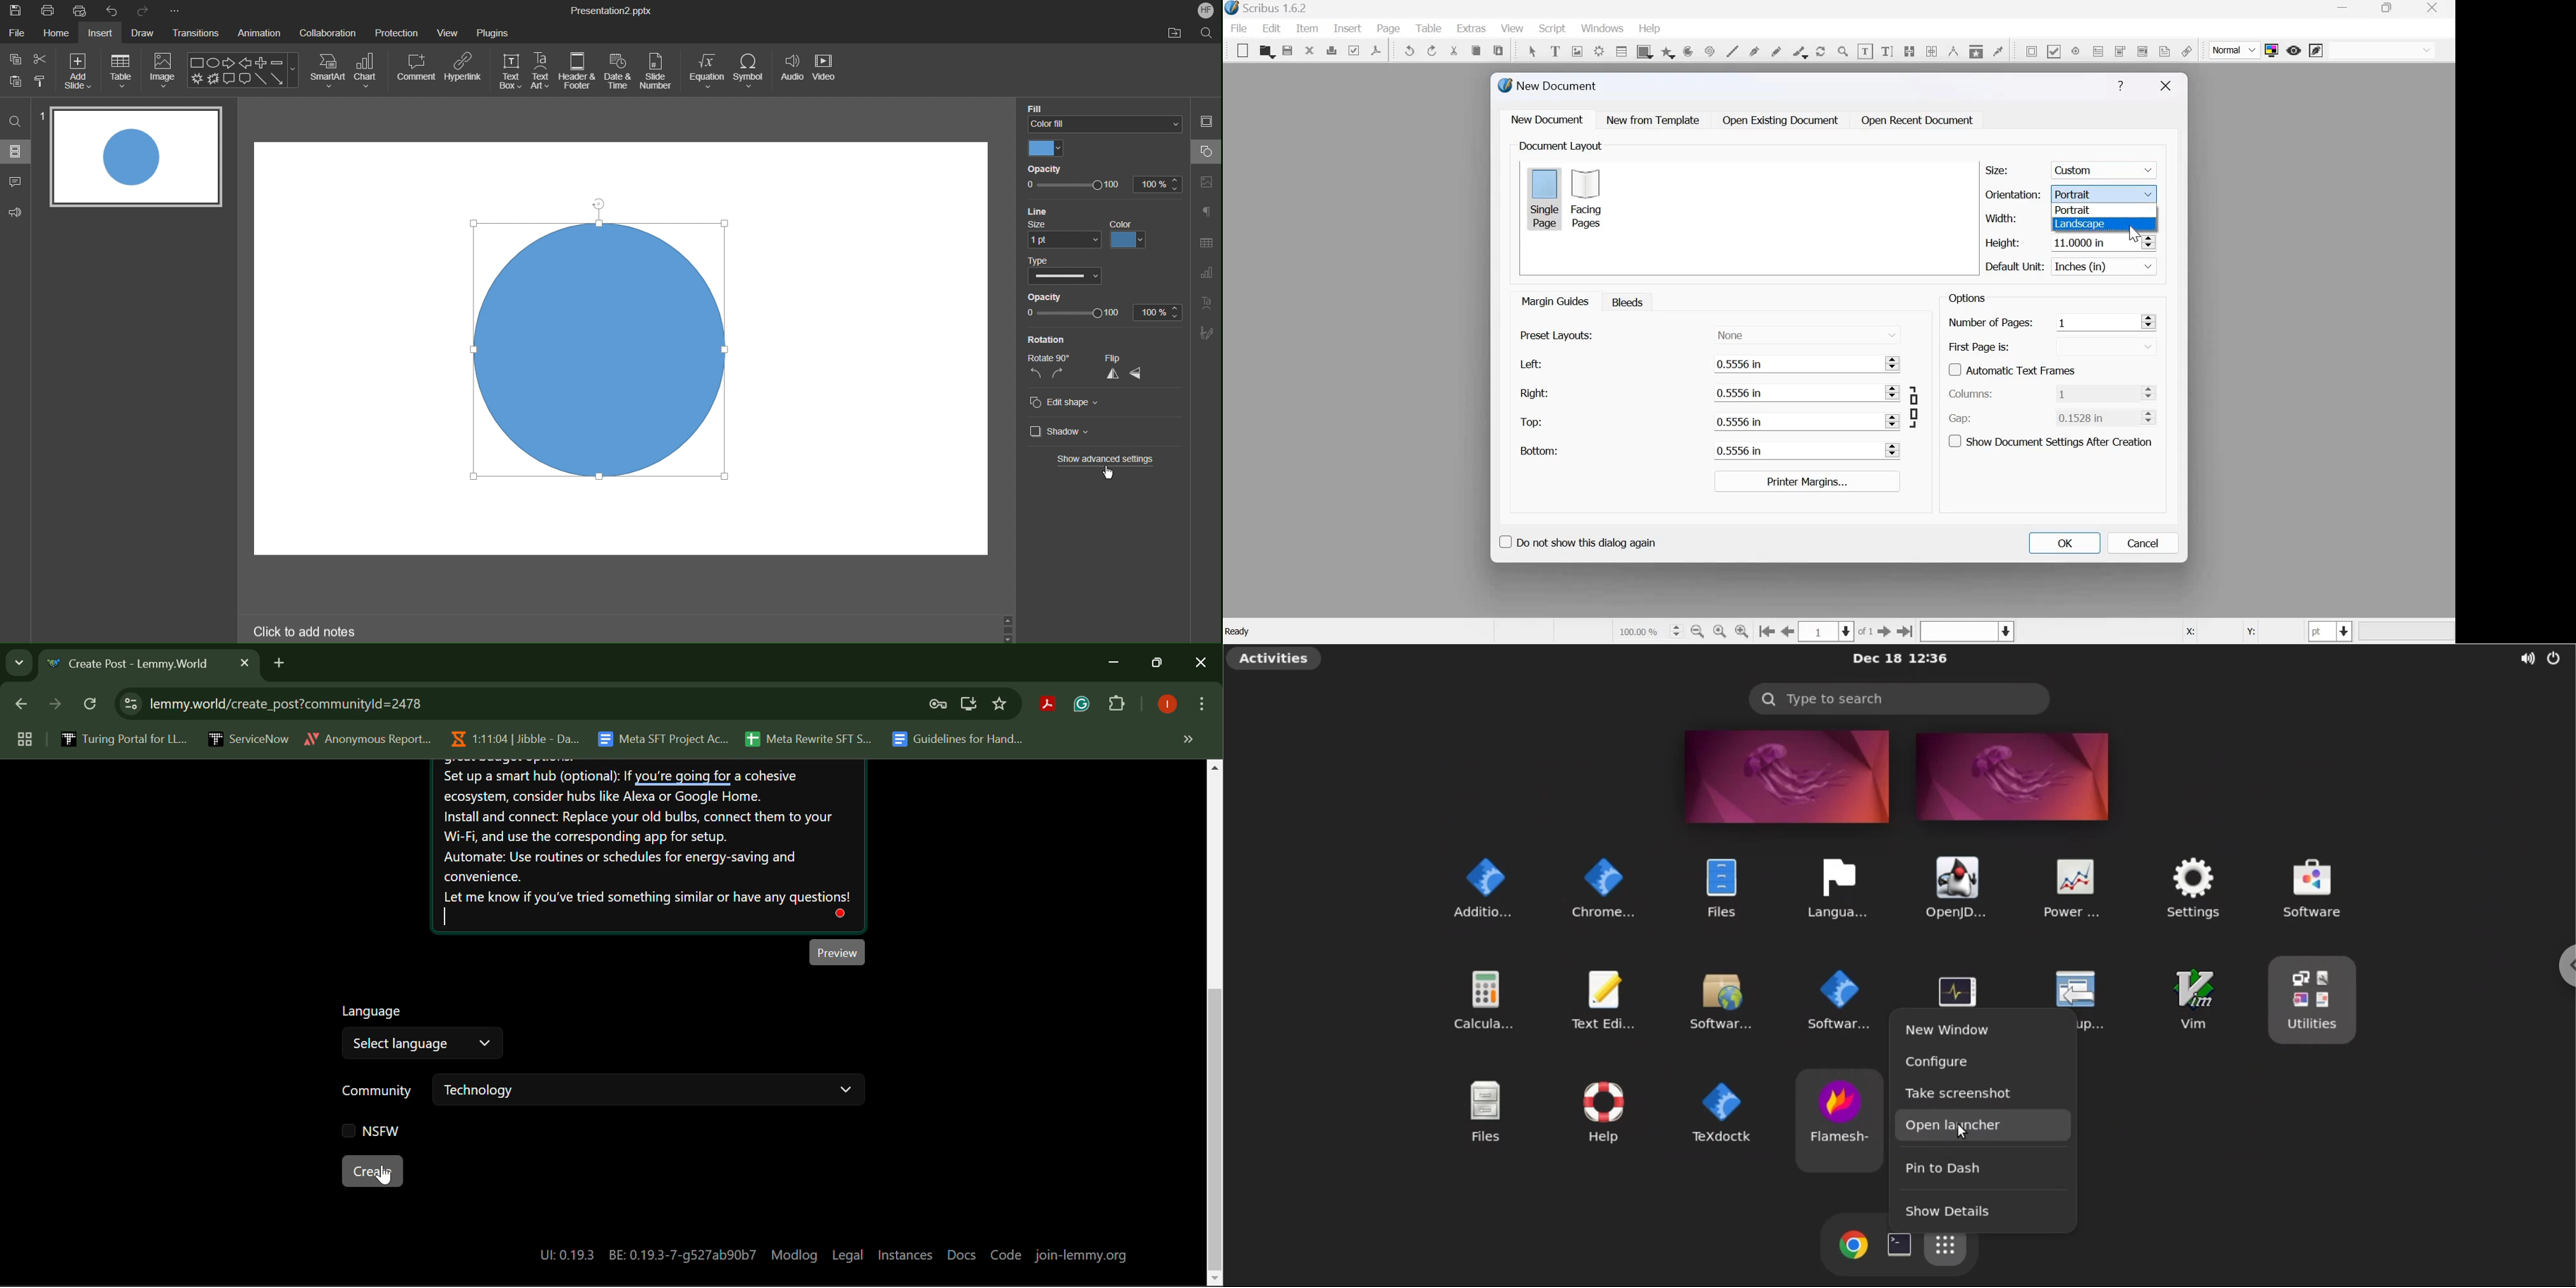  Describe the element at coordinates (1798, 51) in the screenshot. I see `calligraphic line` at that location.